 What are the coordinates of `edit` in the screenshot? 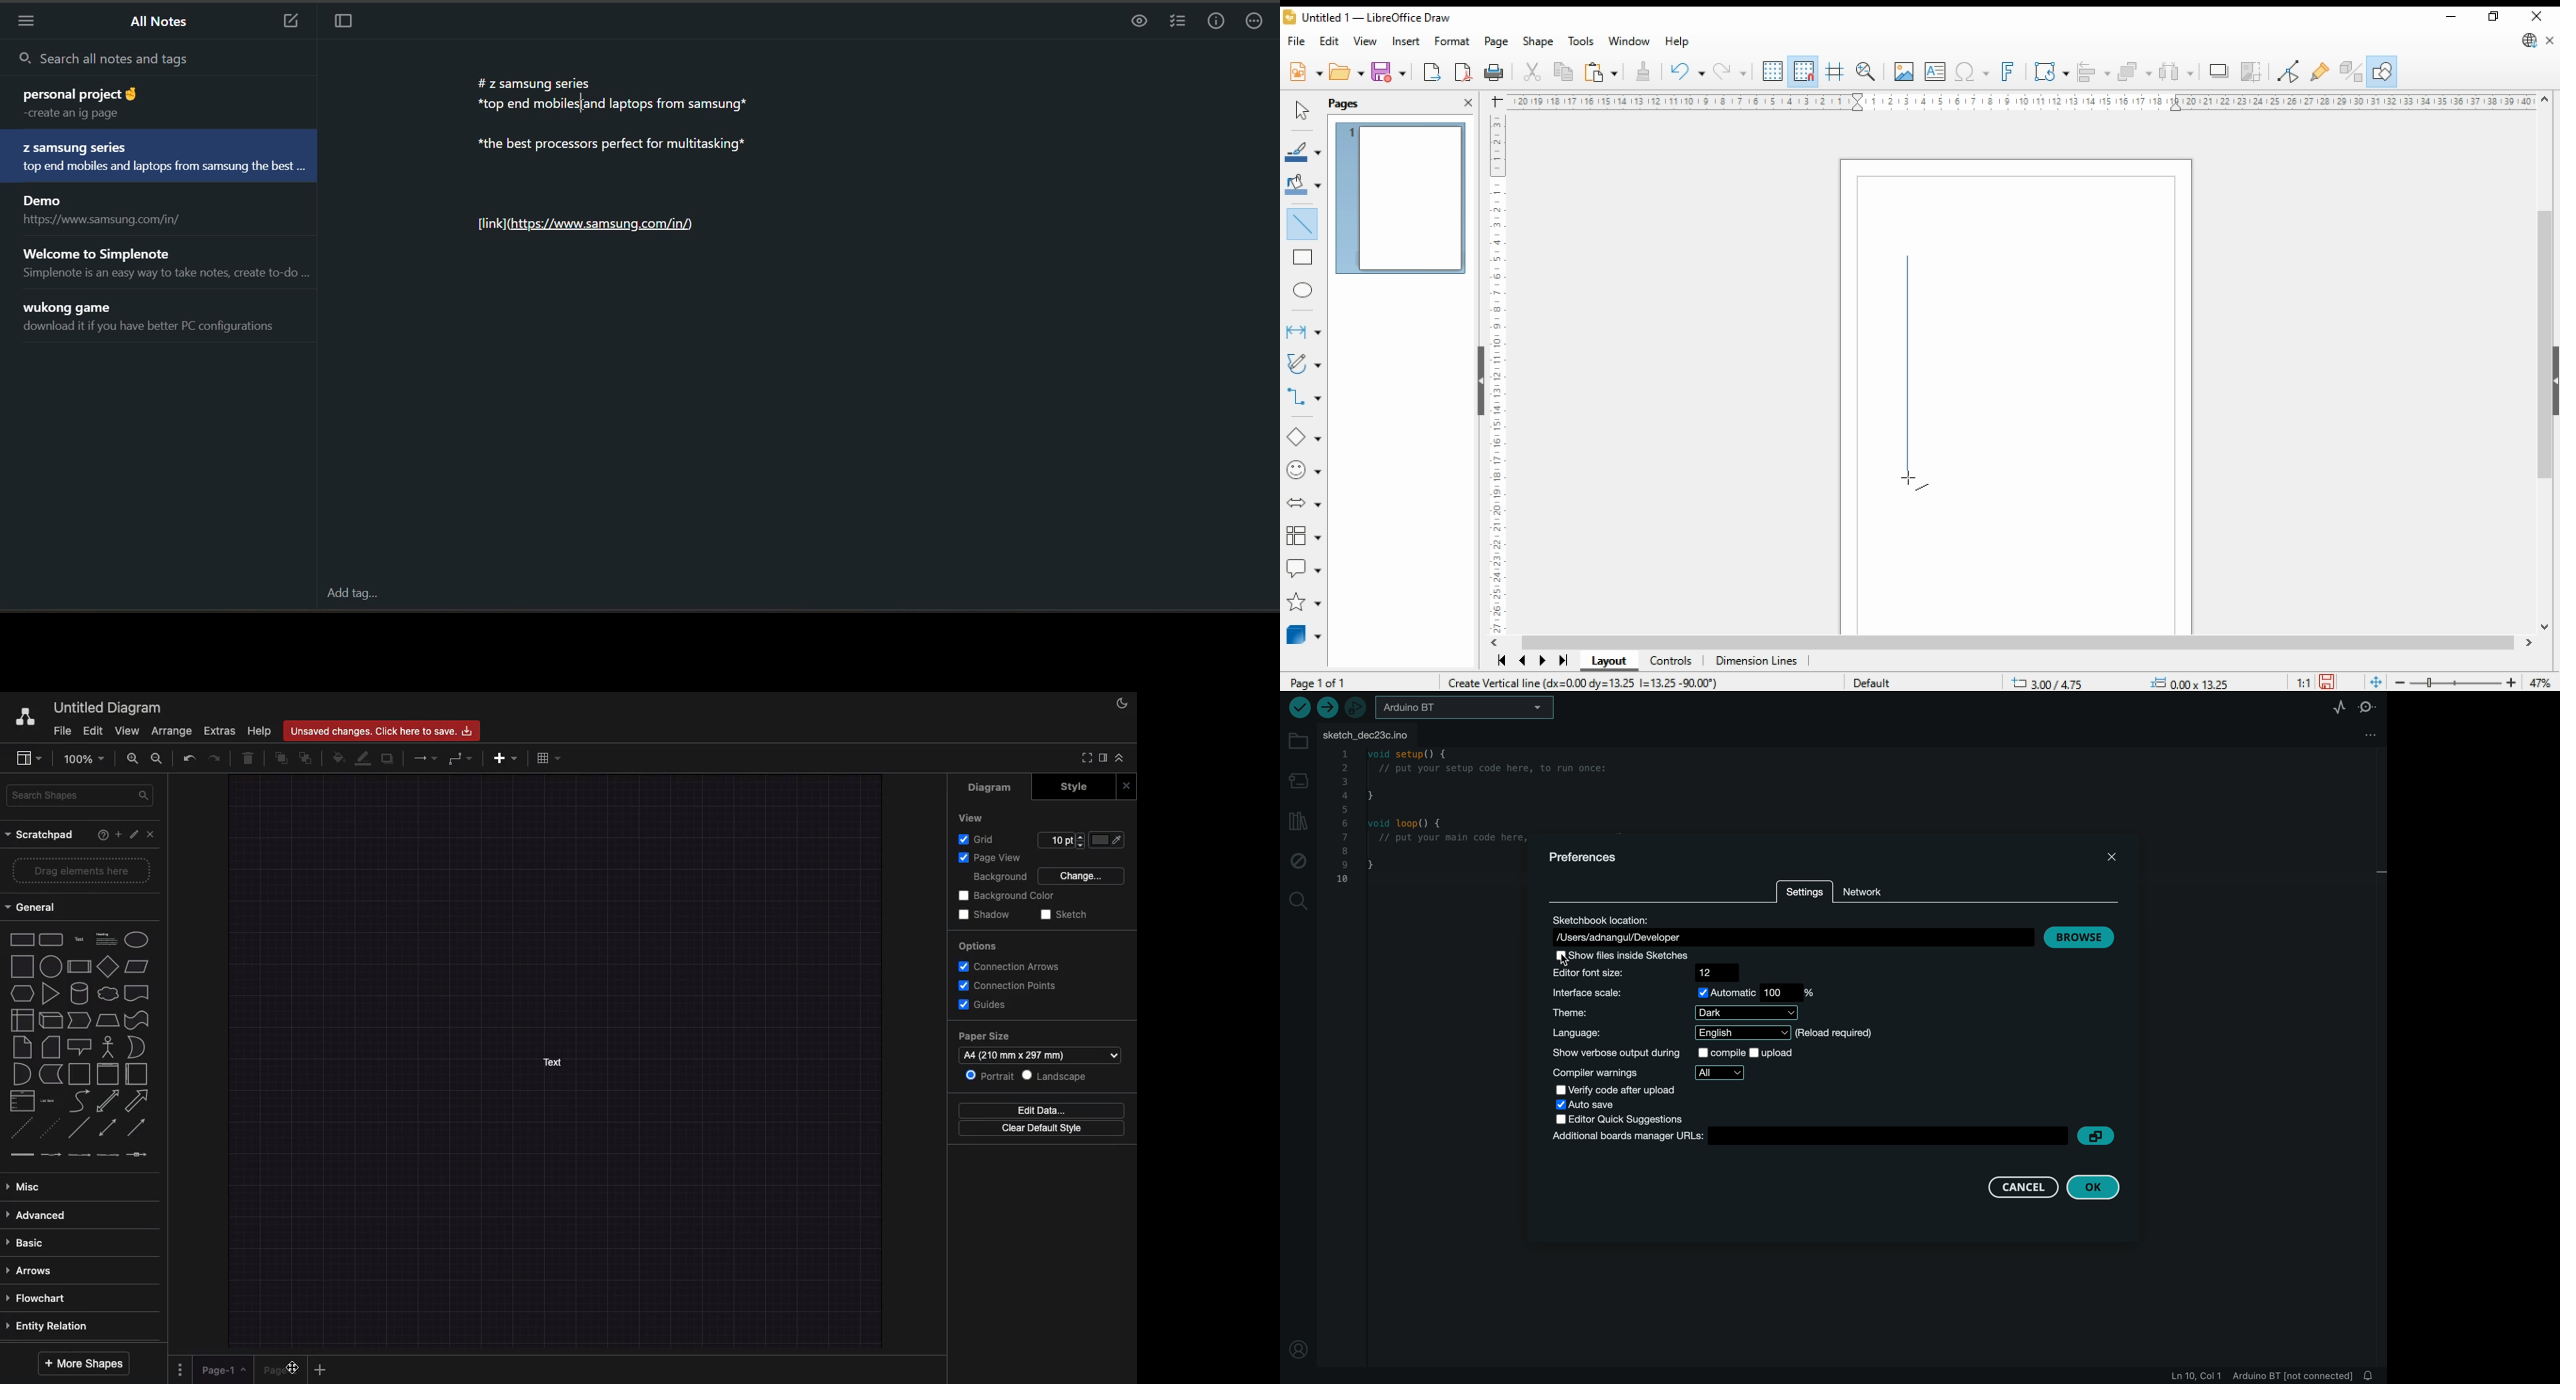 It's located at (1330, 40).